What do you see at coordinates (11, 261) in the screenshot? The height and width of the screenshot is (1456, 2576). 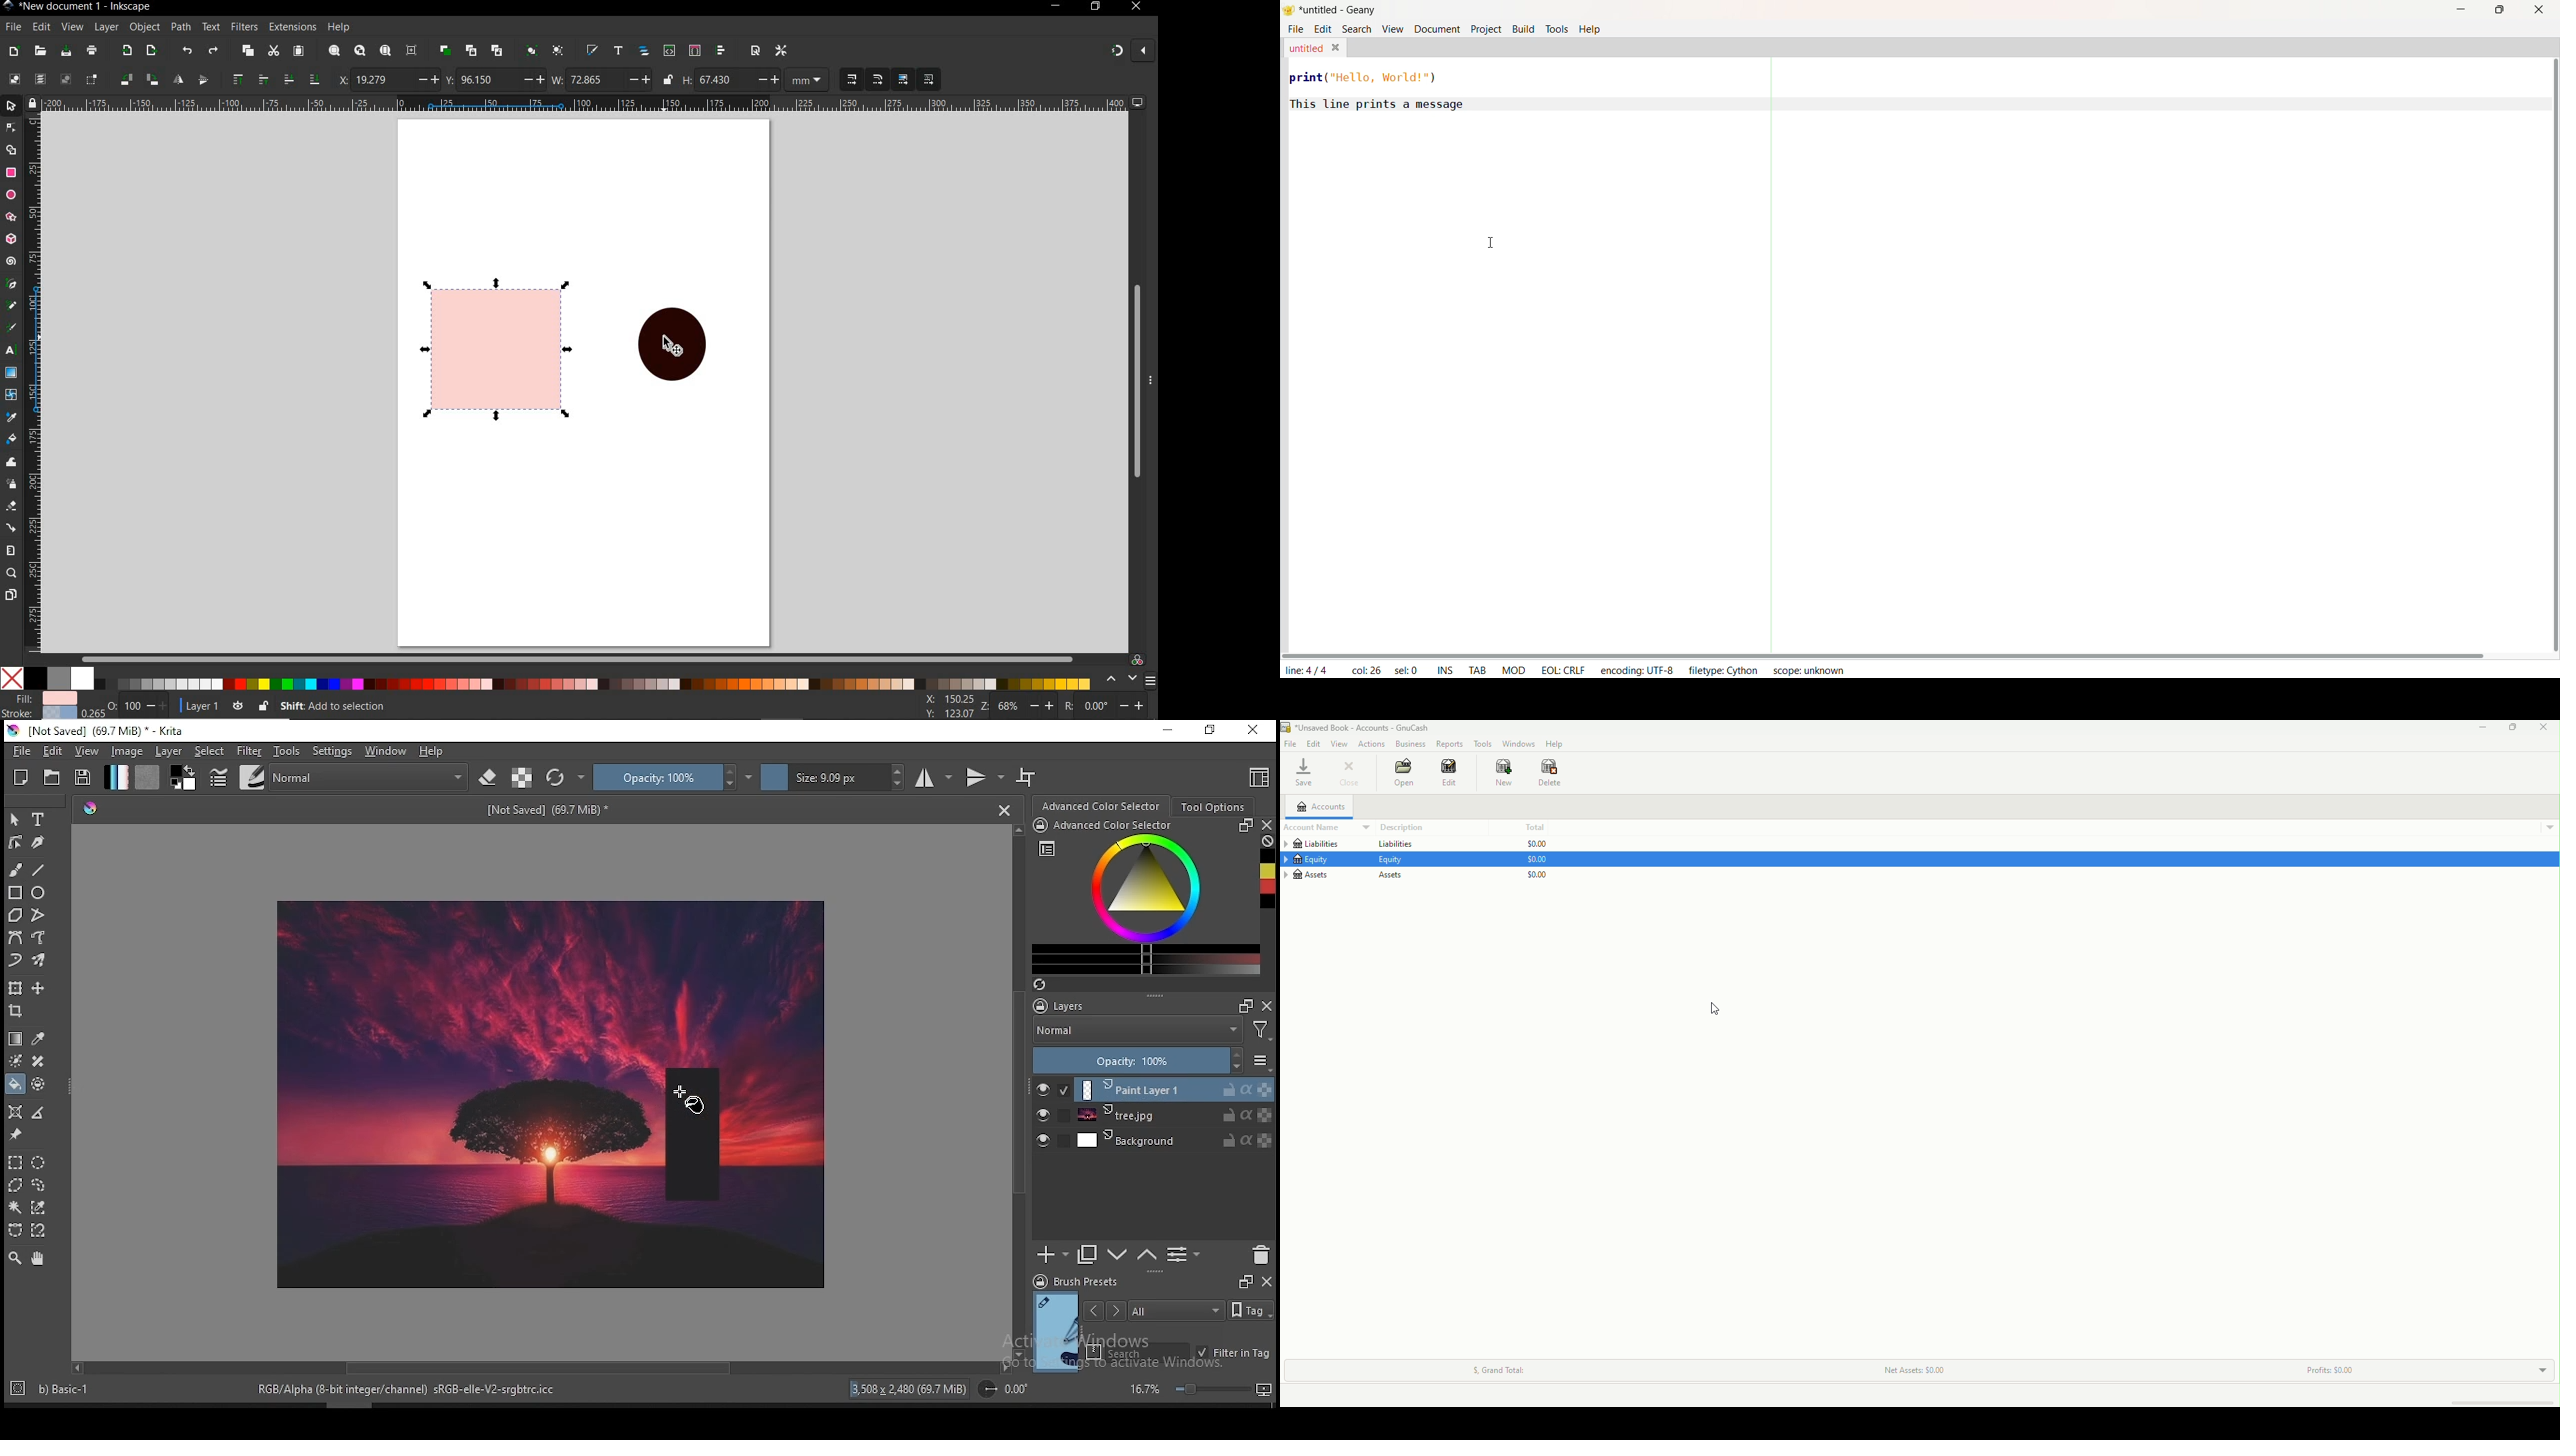 I see `spiral tool` at bounding box center [11, 261].